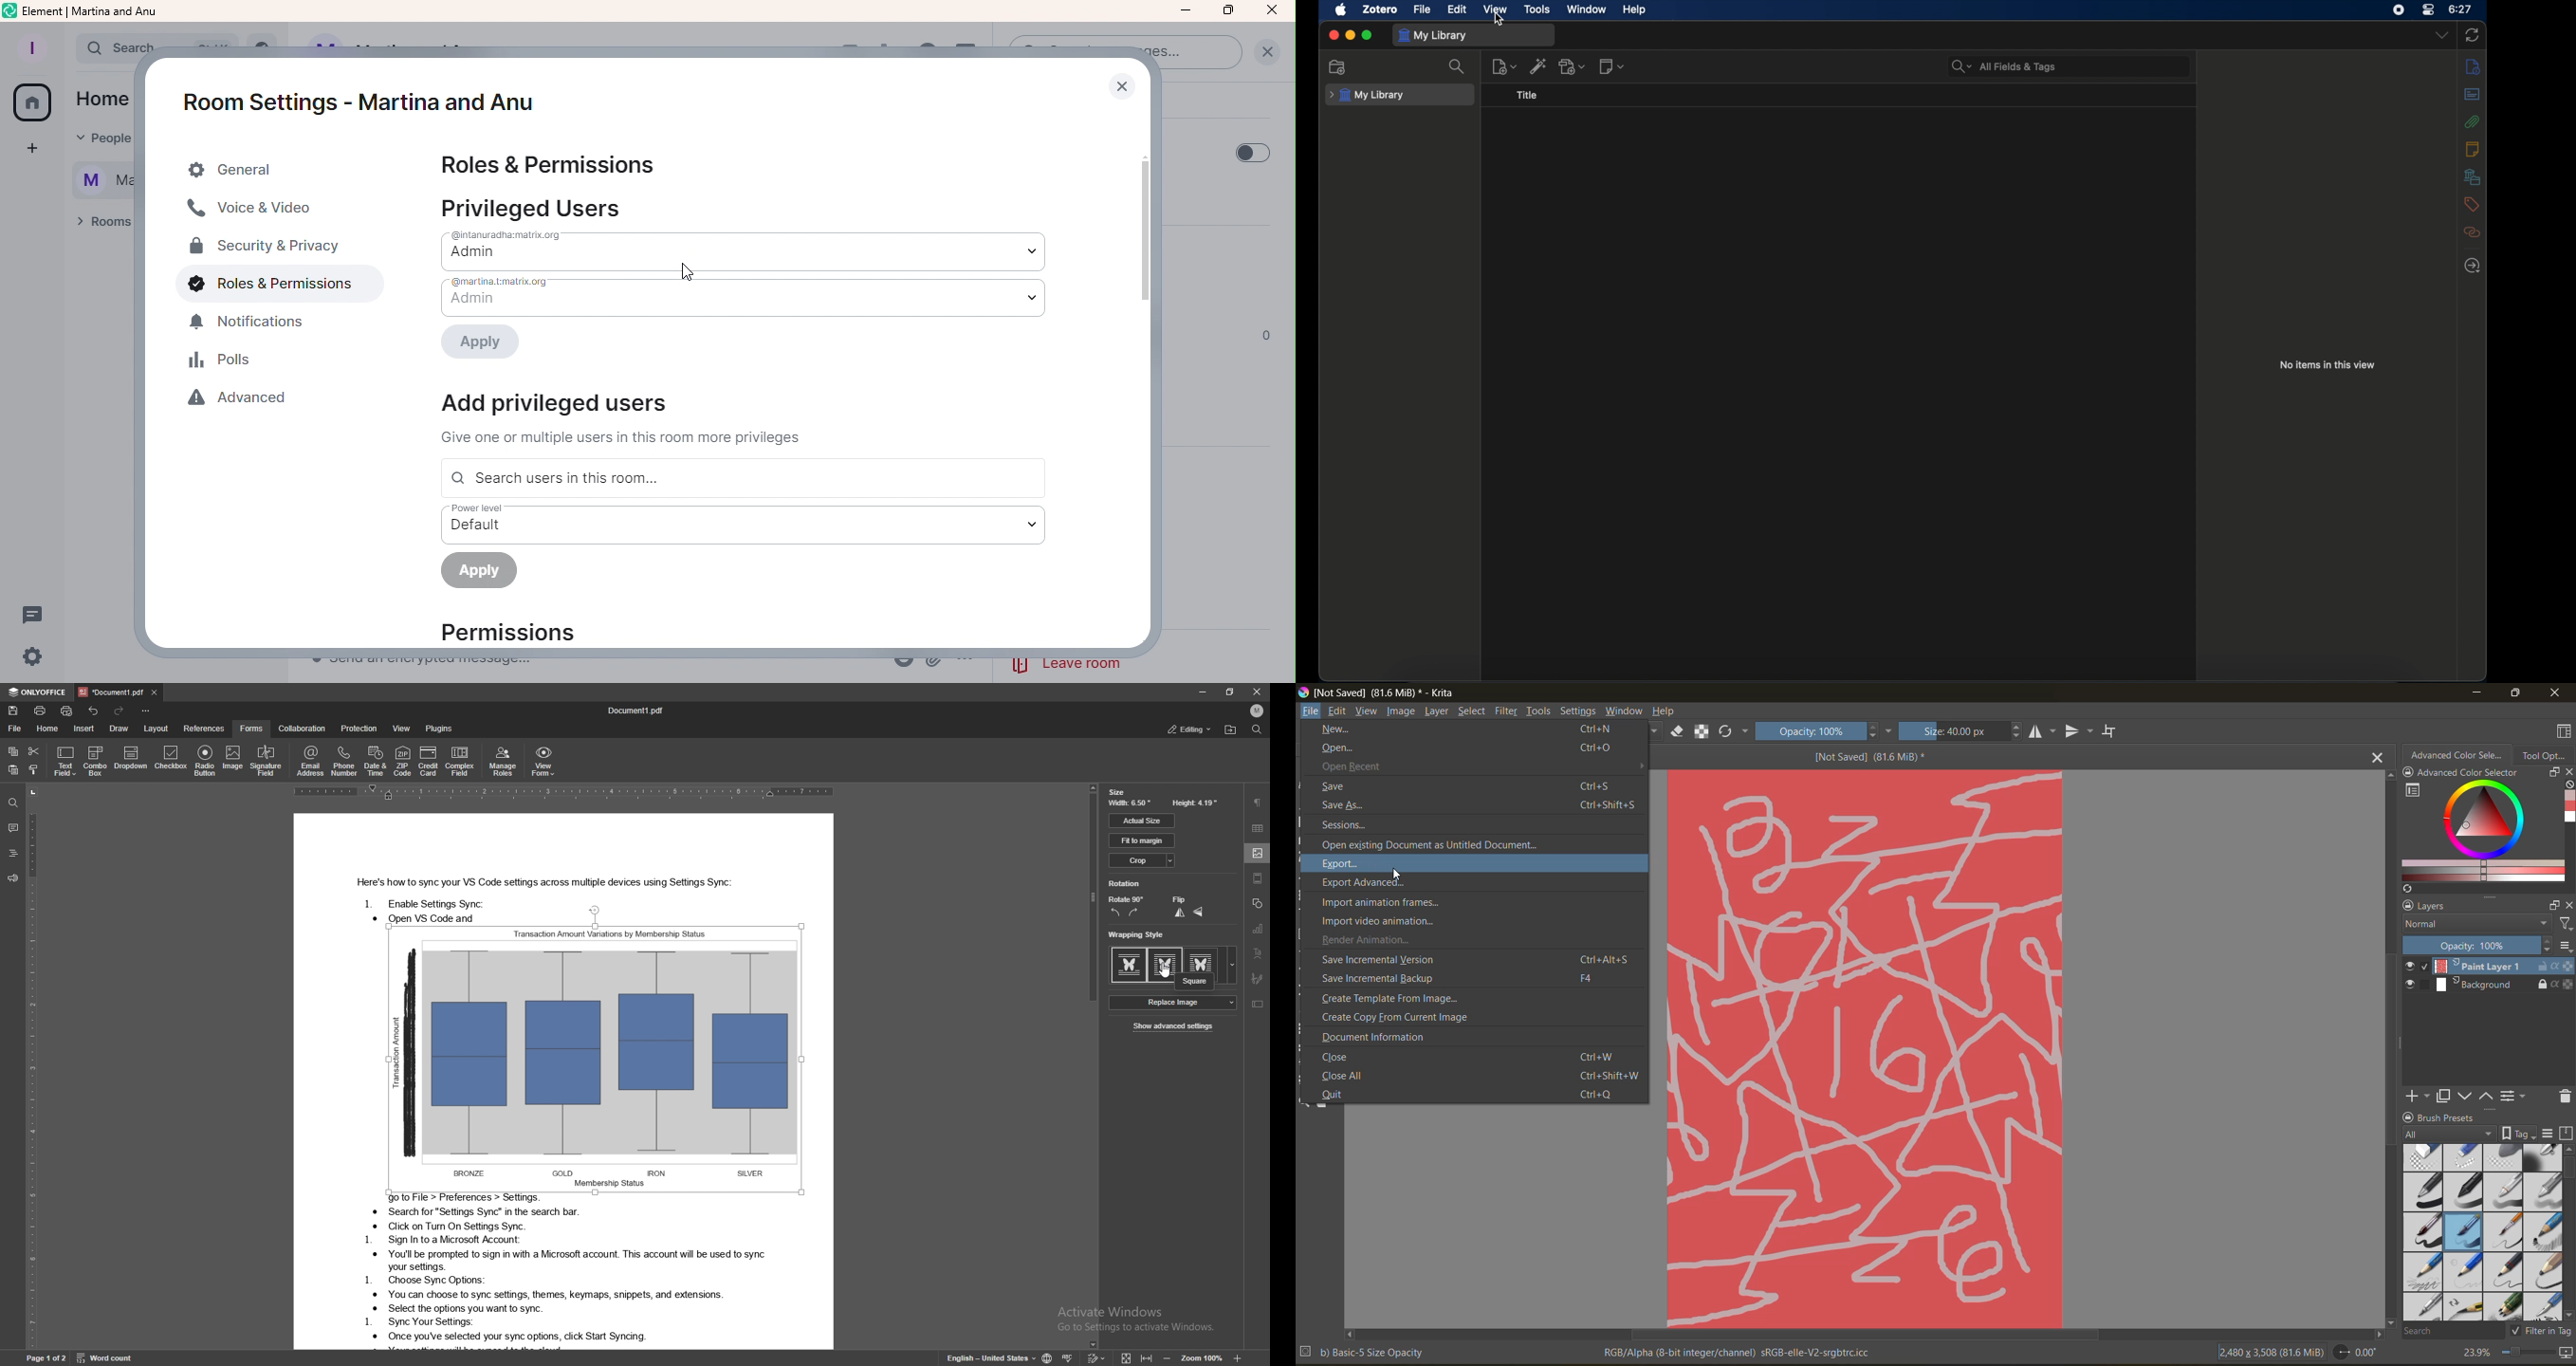  Describe the element at coordinates (94, 182) in the screenshot. I see `Martina and Anu` at that location.